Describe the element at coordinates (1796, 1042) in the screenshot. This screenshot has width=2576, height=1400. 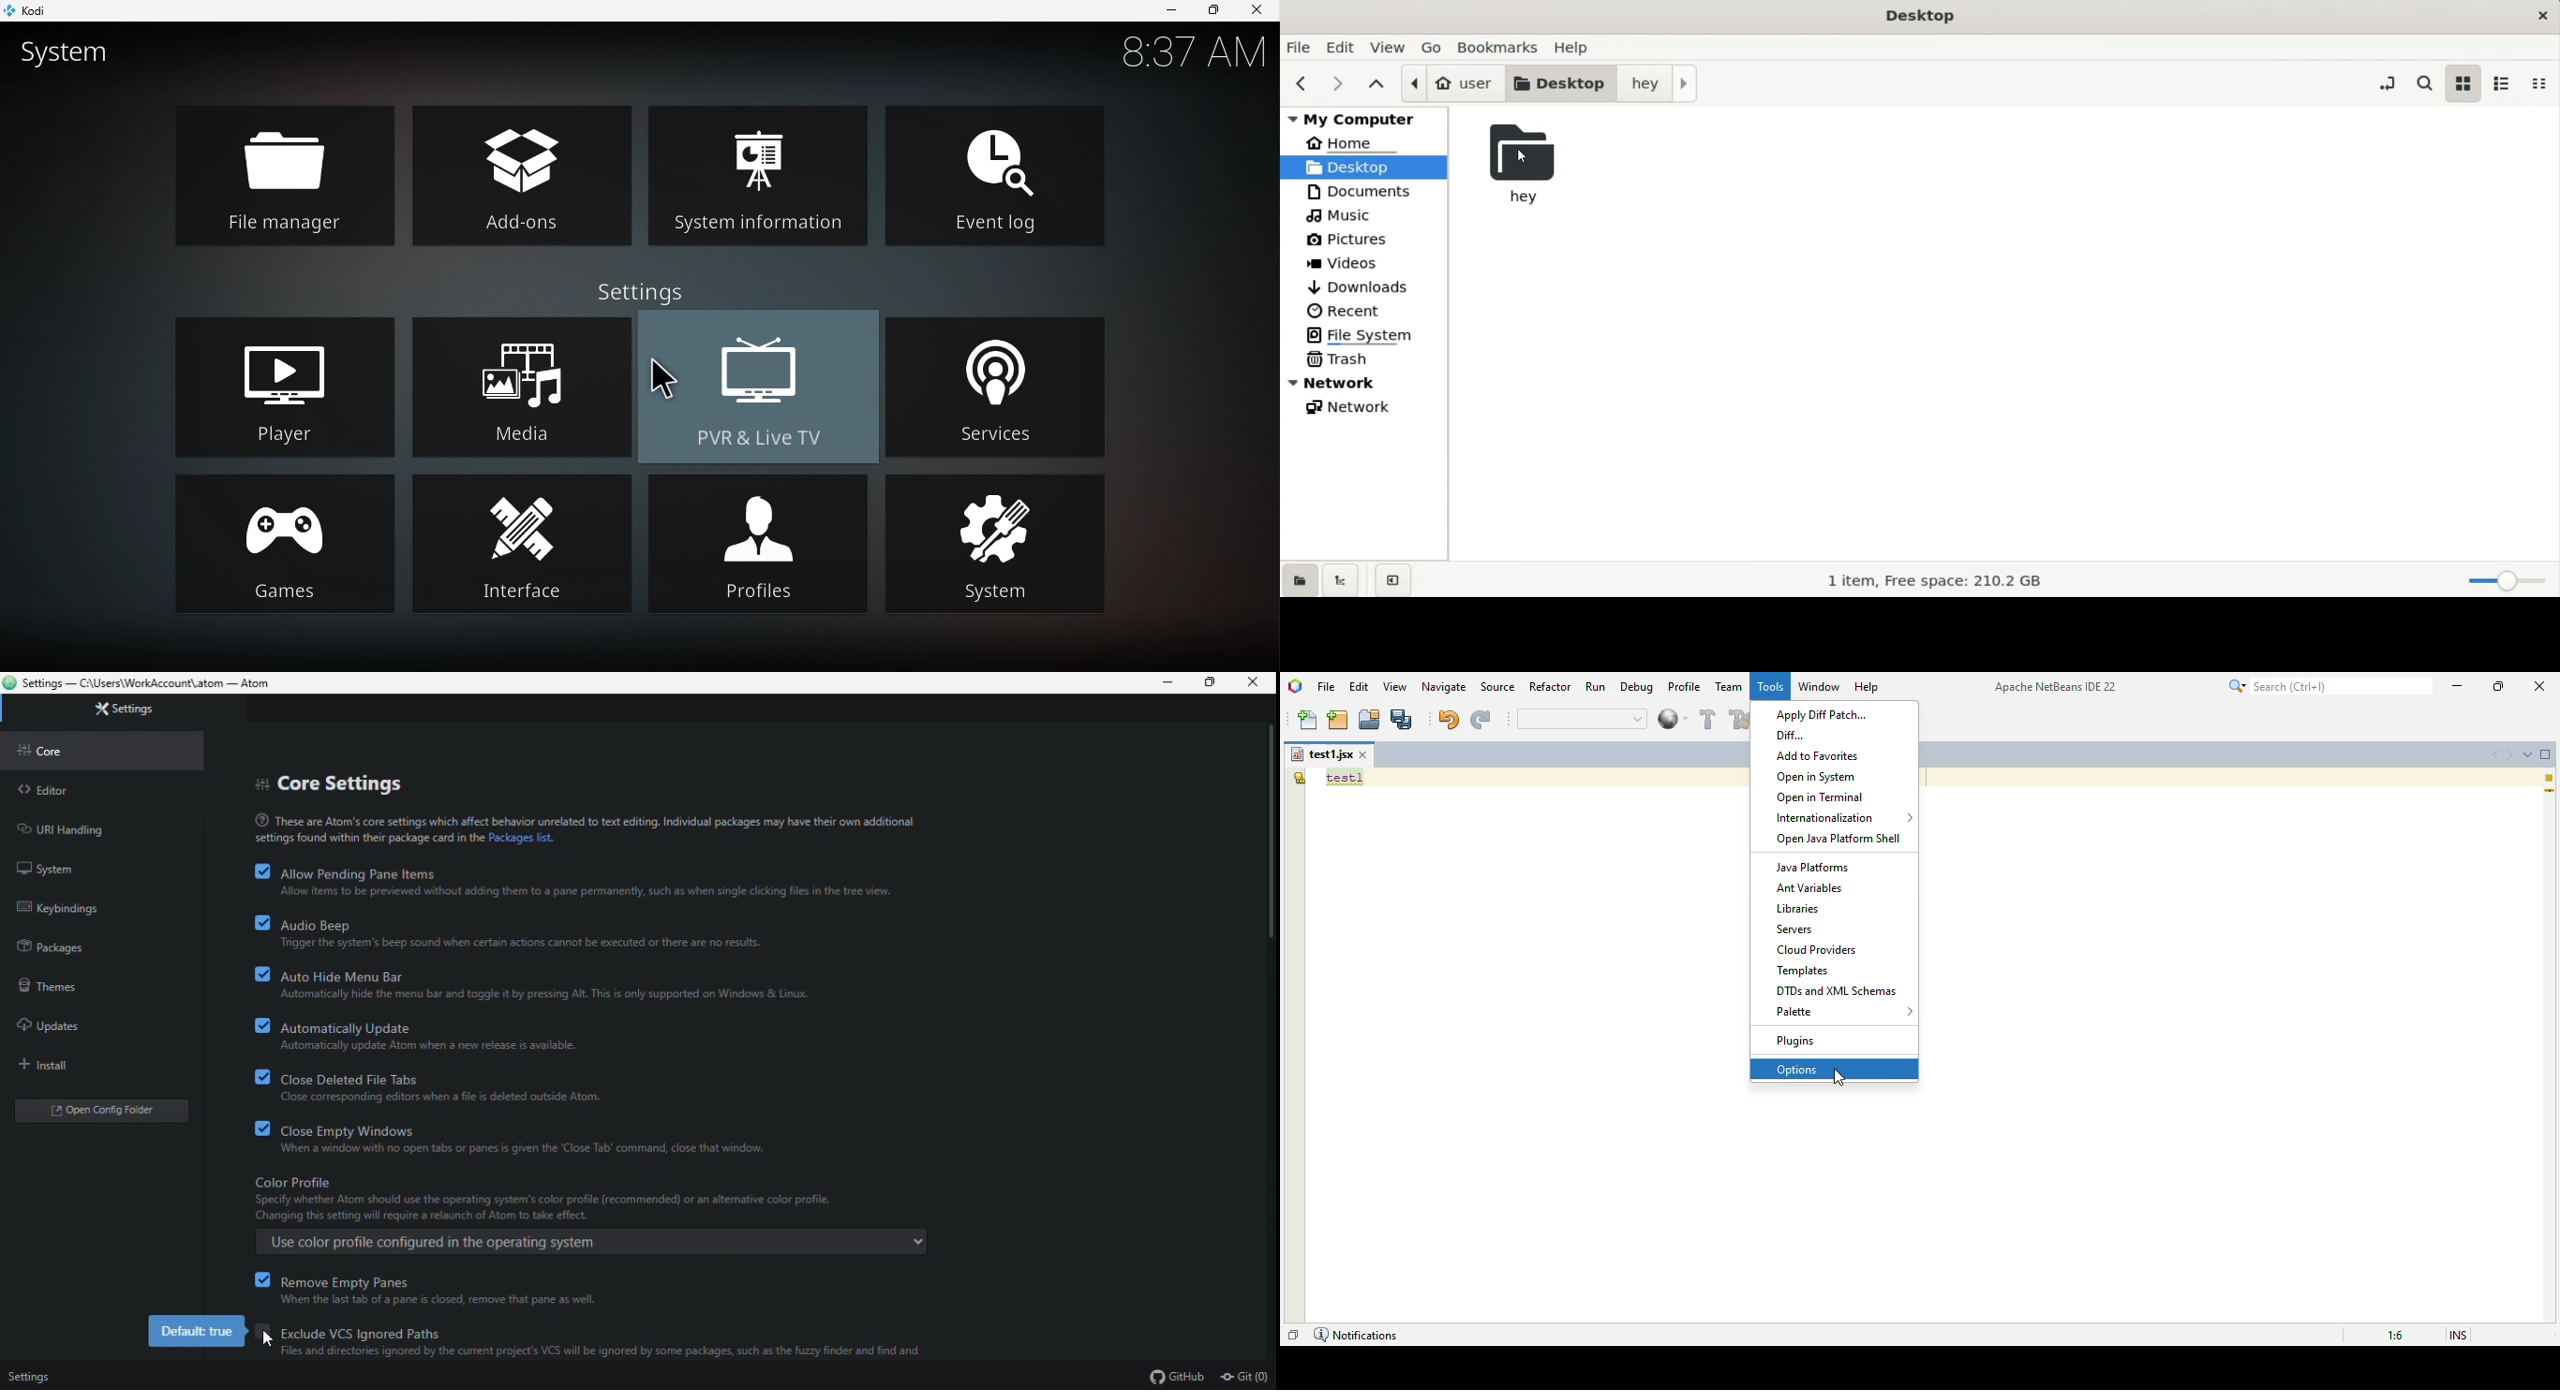
I see `plugins` at that location.